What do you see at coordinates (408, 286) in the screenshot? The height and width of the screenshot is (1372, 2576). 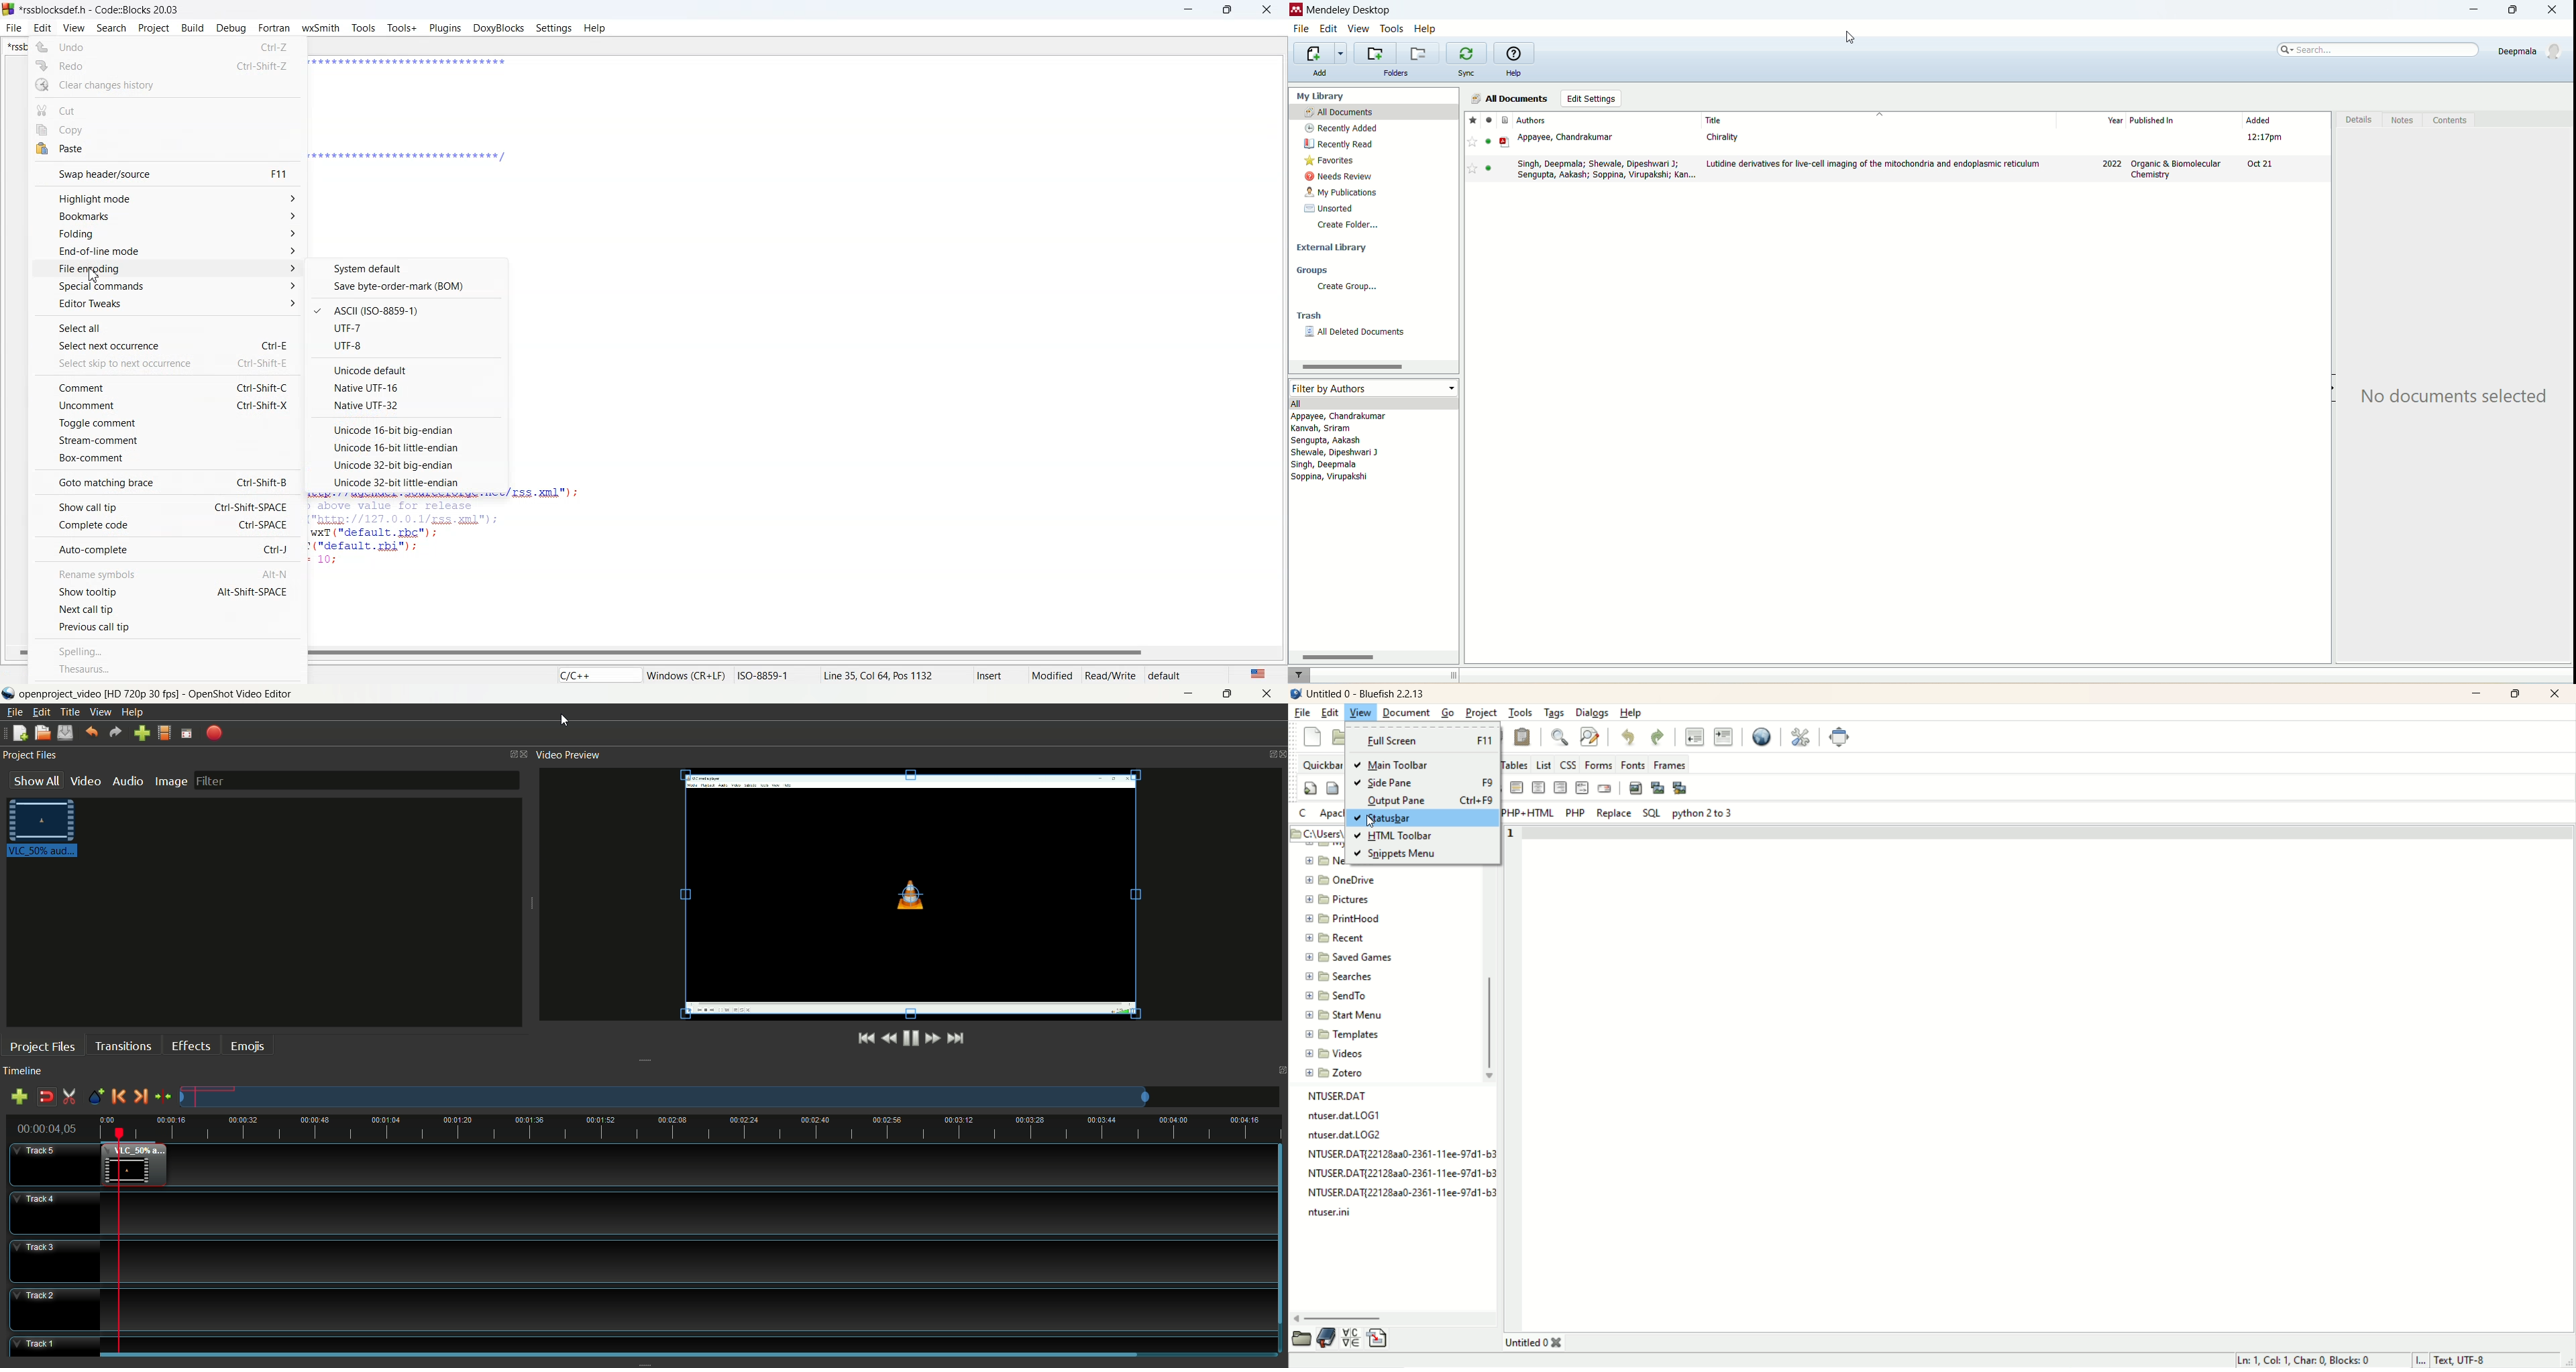 I see `Save byte-order-mark` at bounding box center [408, 286].